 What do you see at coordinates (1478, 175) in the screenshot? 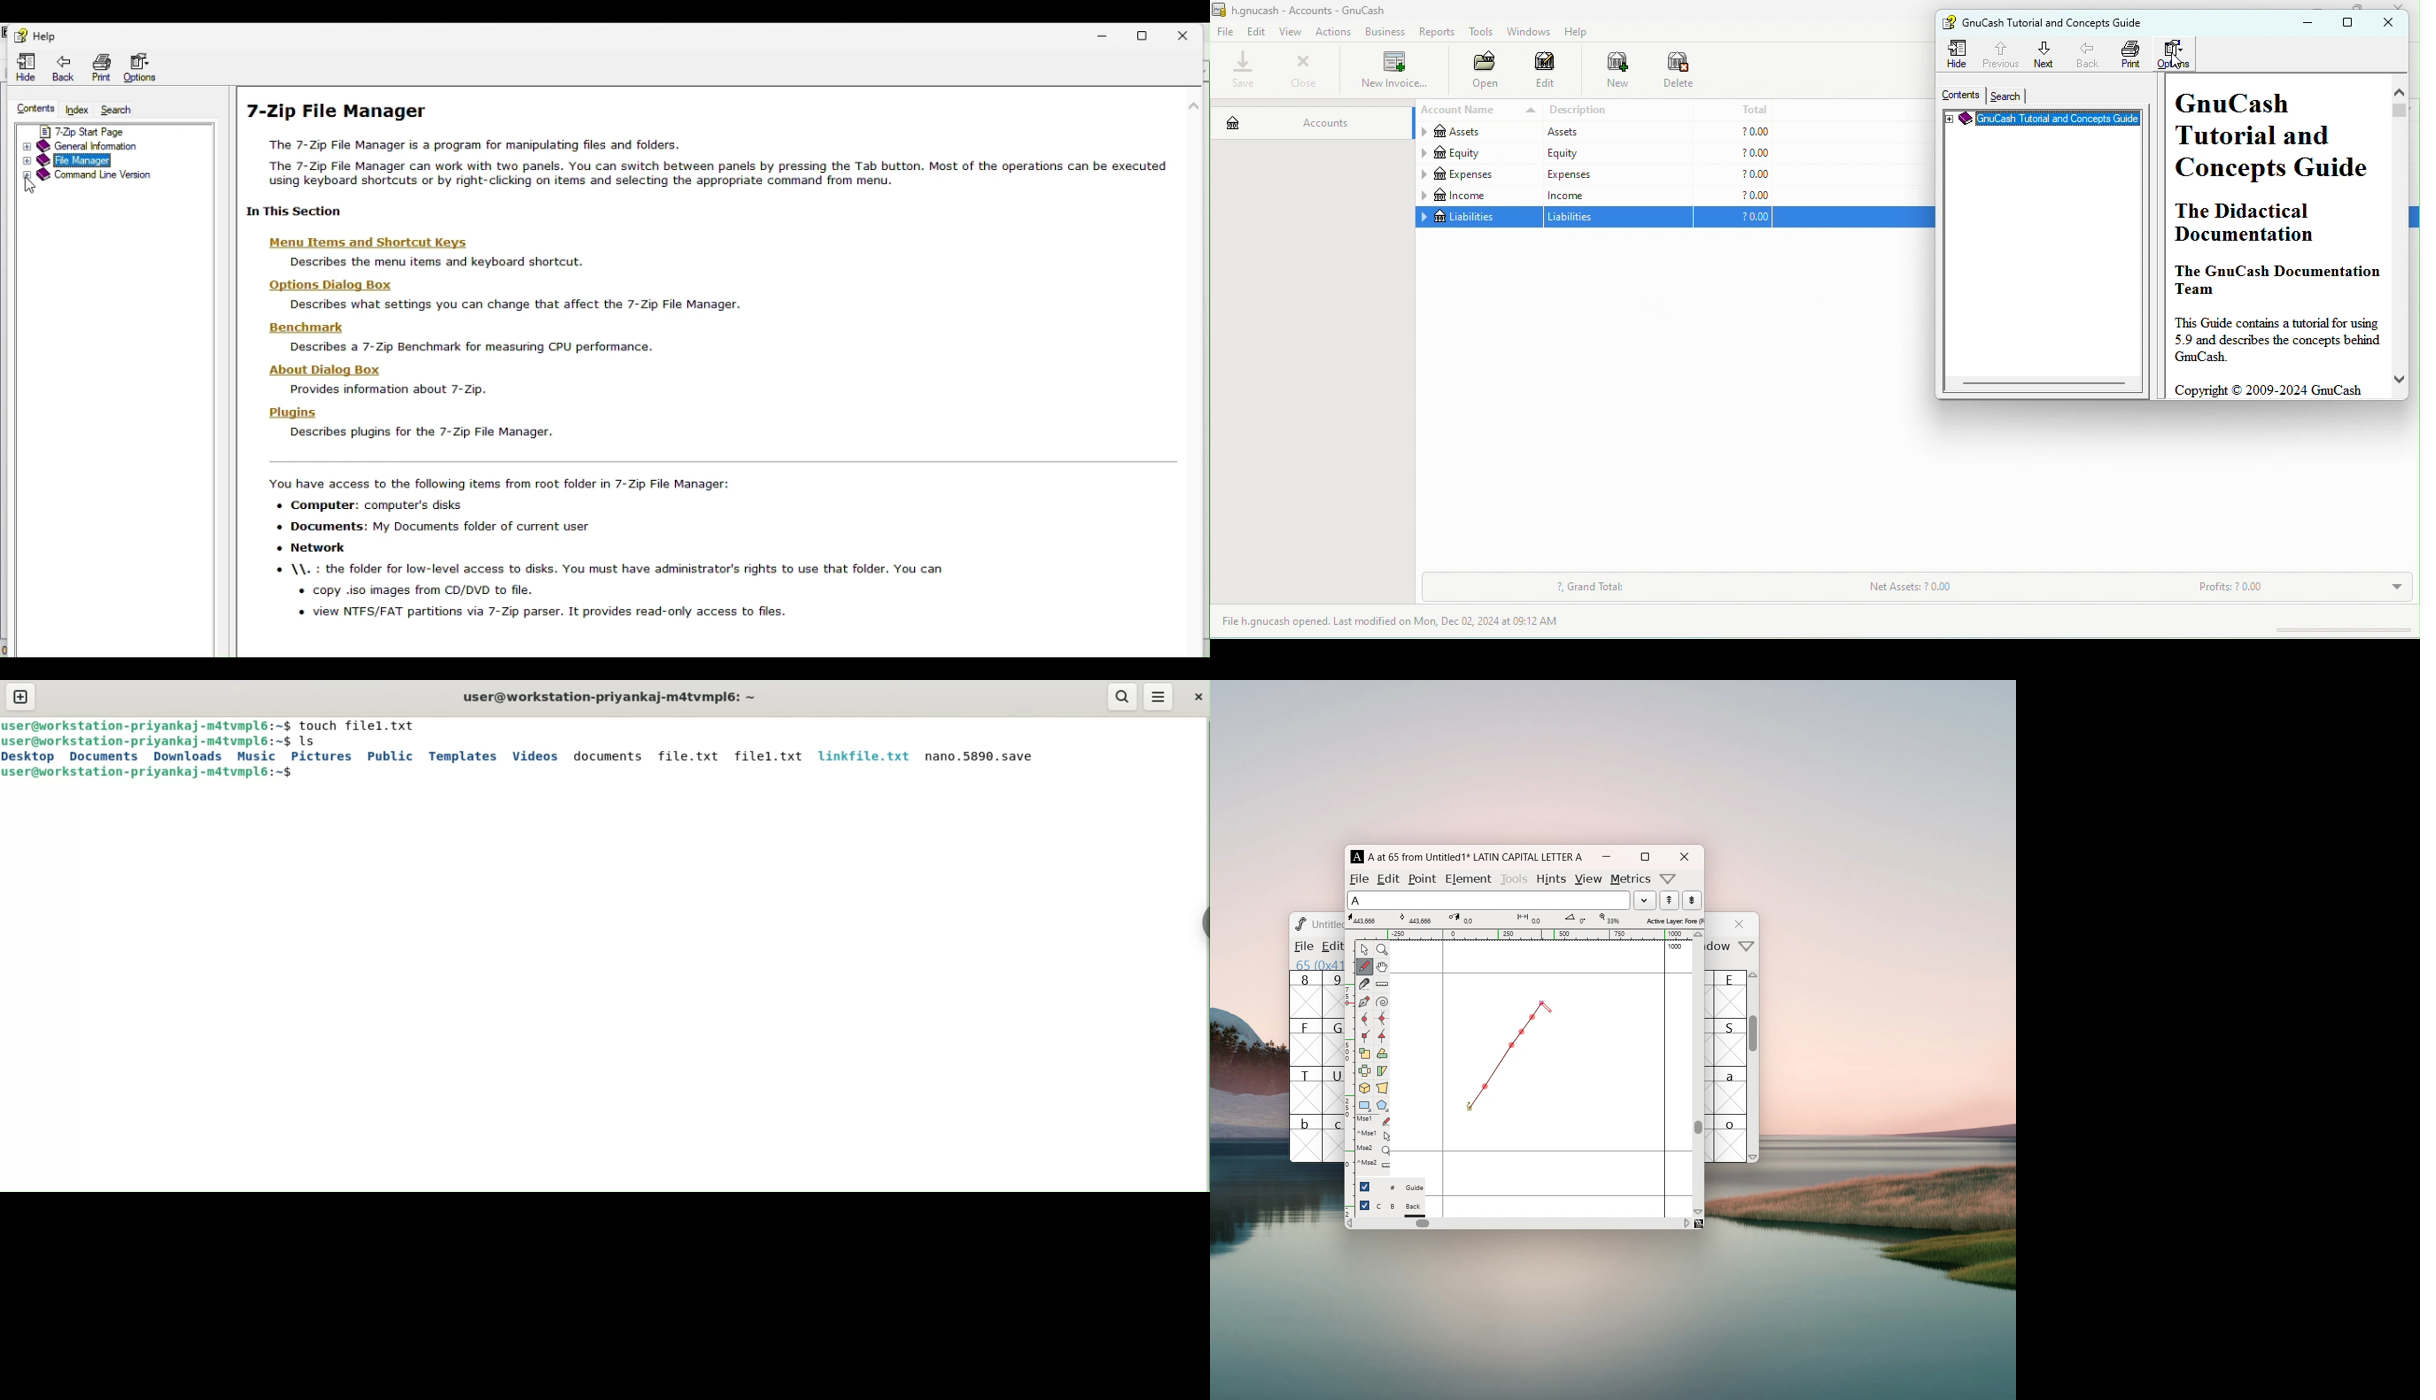
I see `expenses` at bounding box center [1478, 175].